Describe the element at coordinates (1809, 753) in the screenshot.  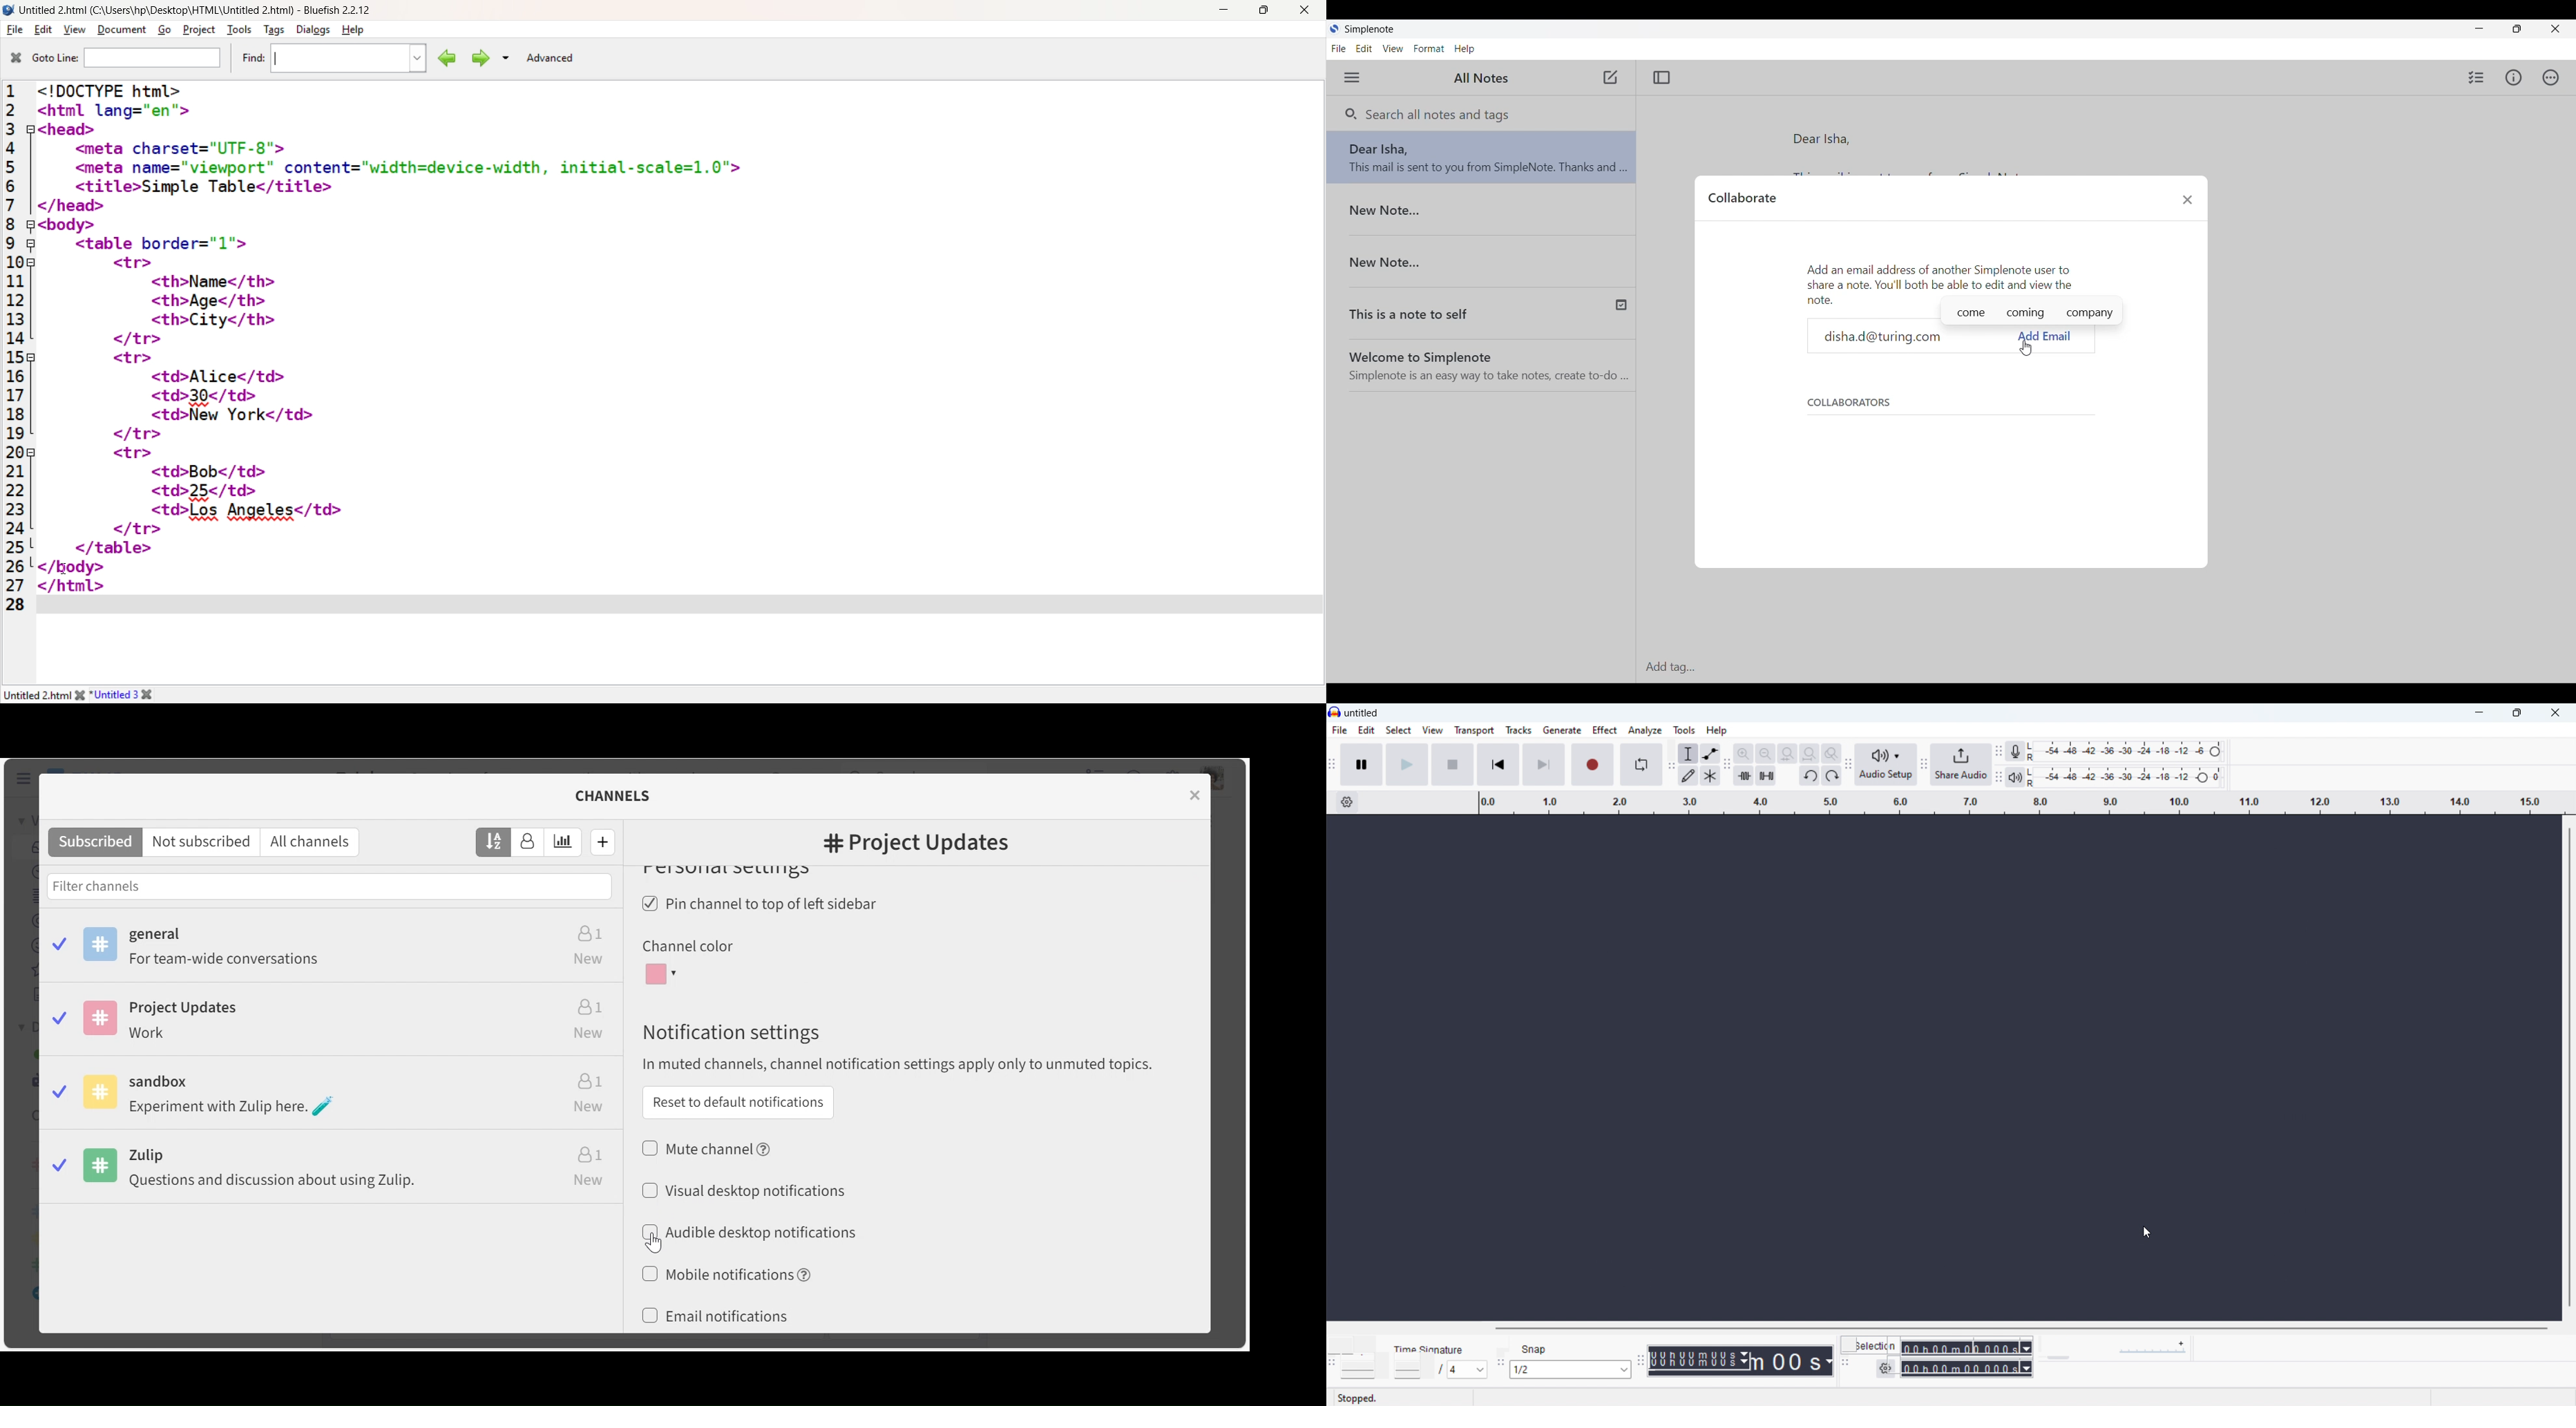
I see `fit project to width` at that location.